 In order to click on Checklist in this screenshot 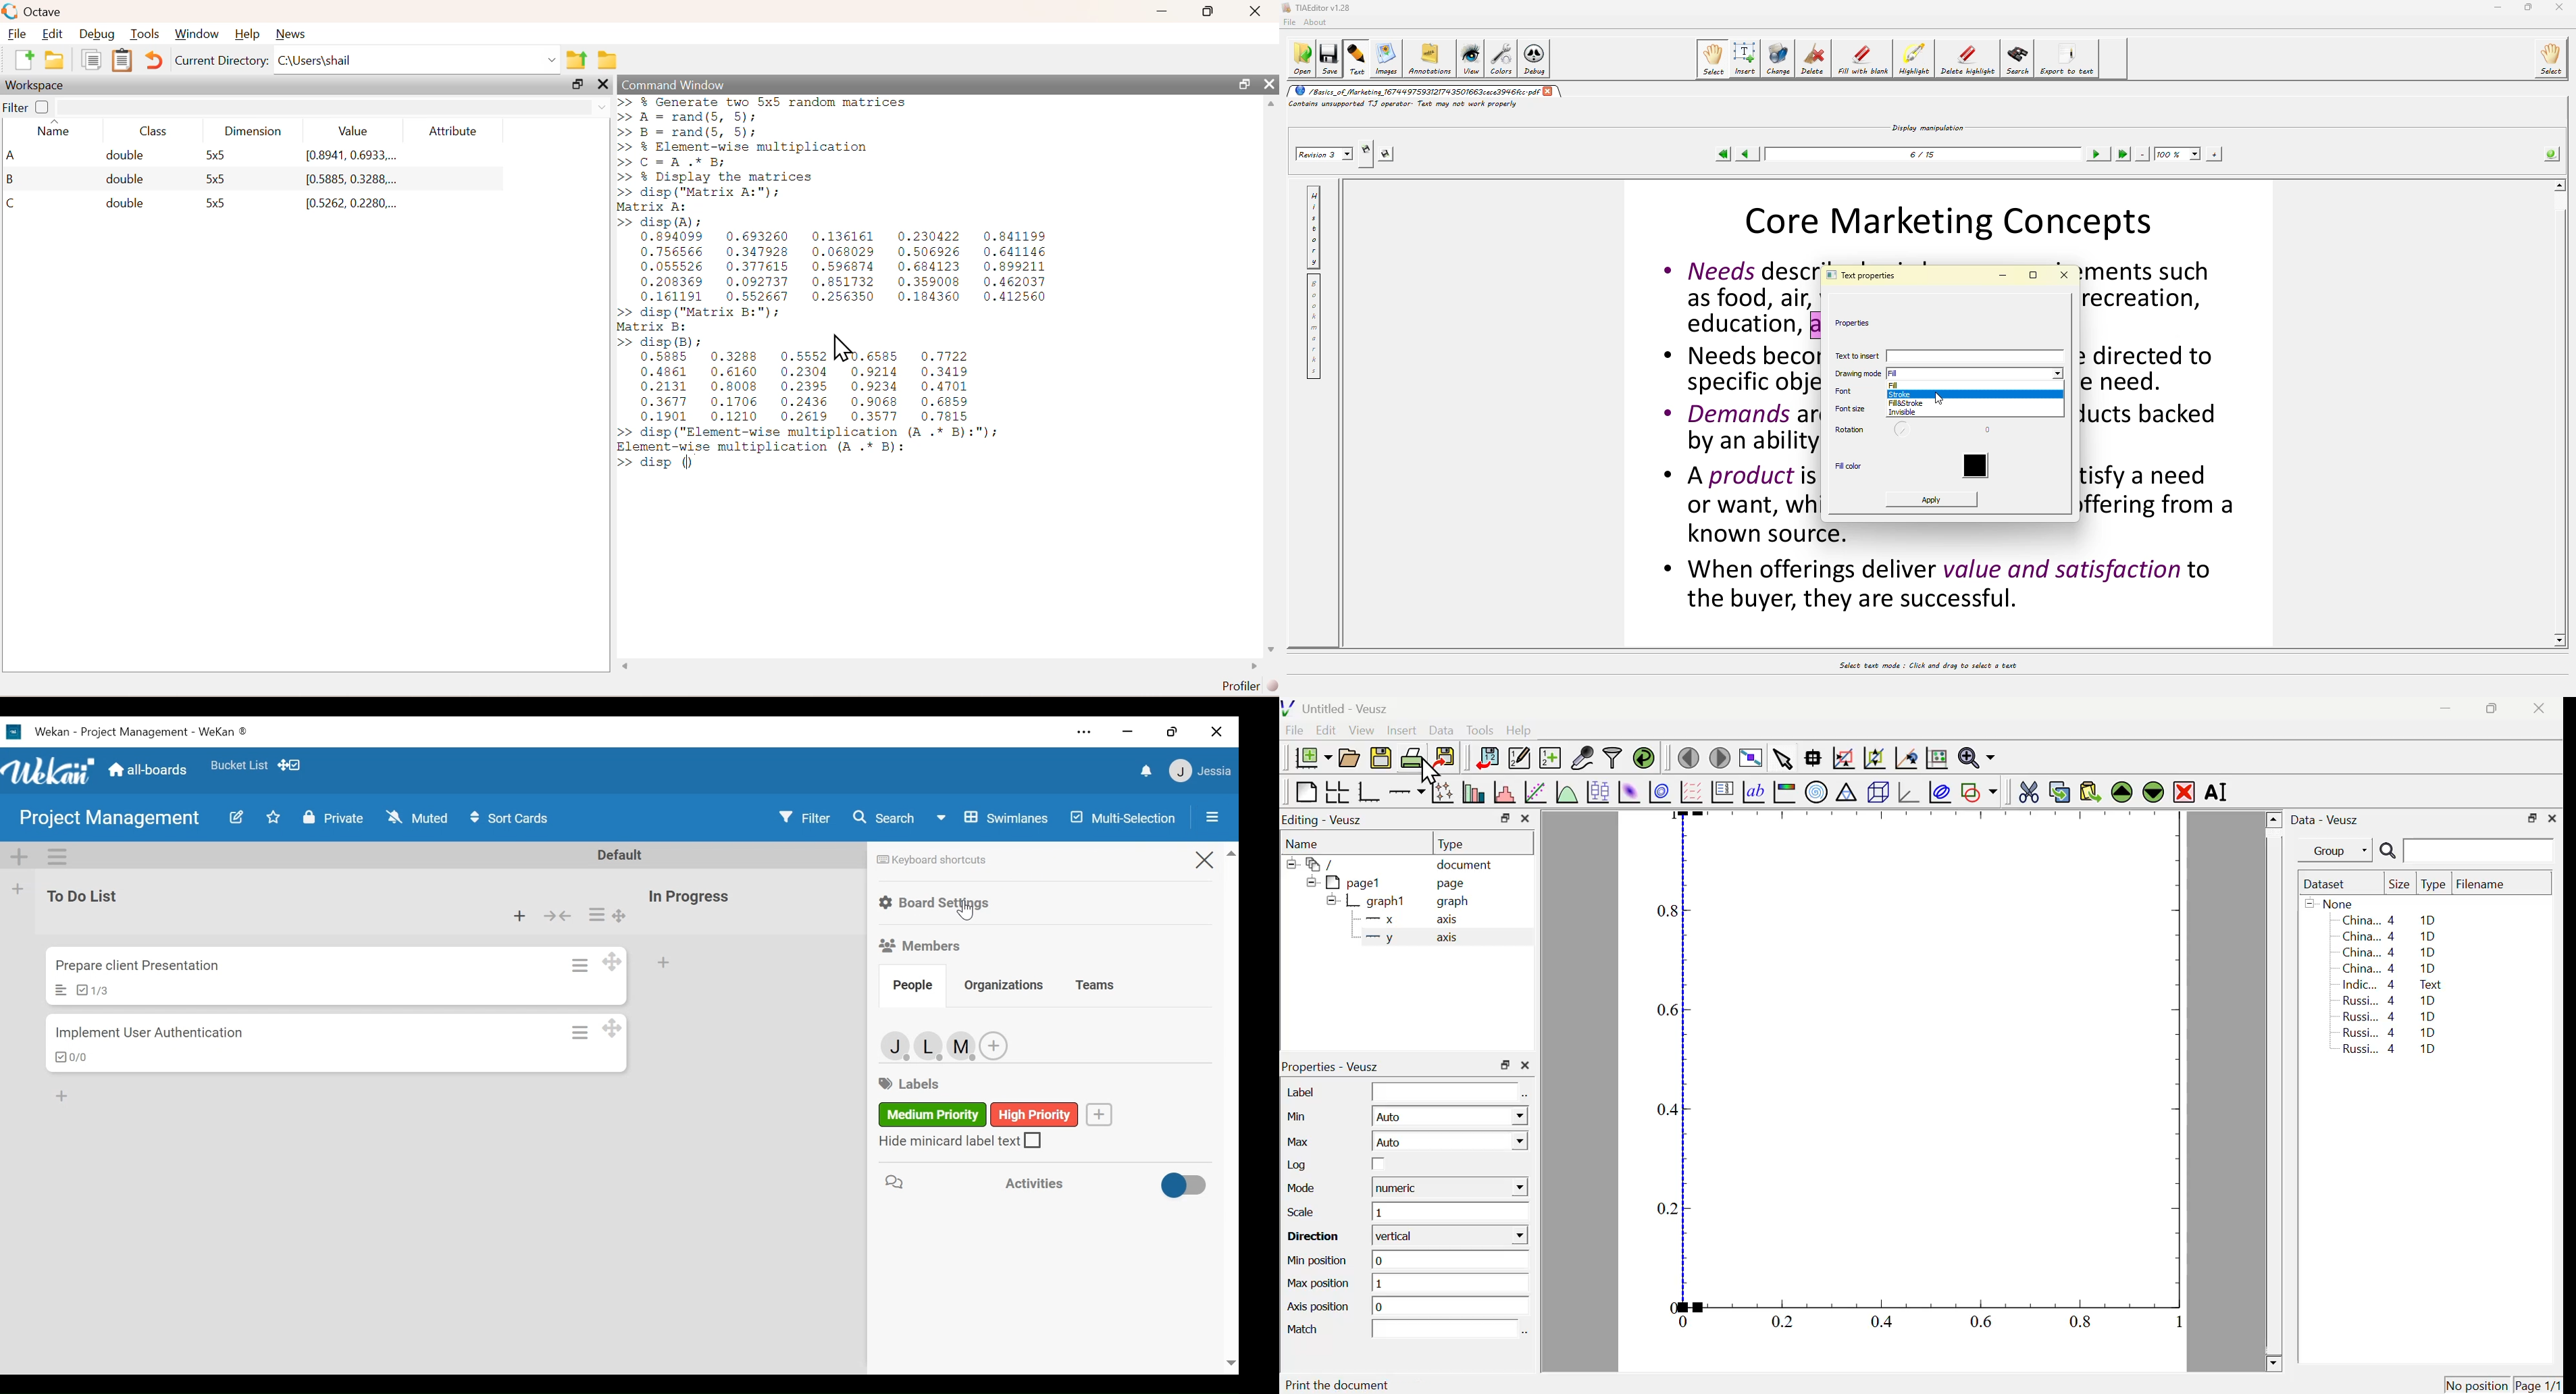, I will do `click(70, 1058)`.